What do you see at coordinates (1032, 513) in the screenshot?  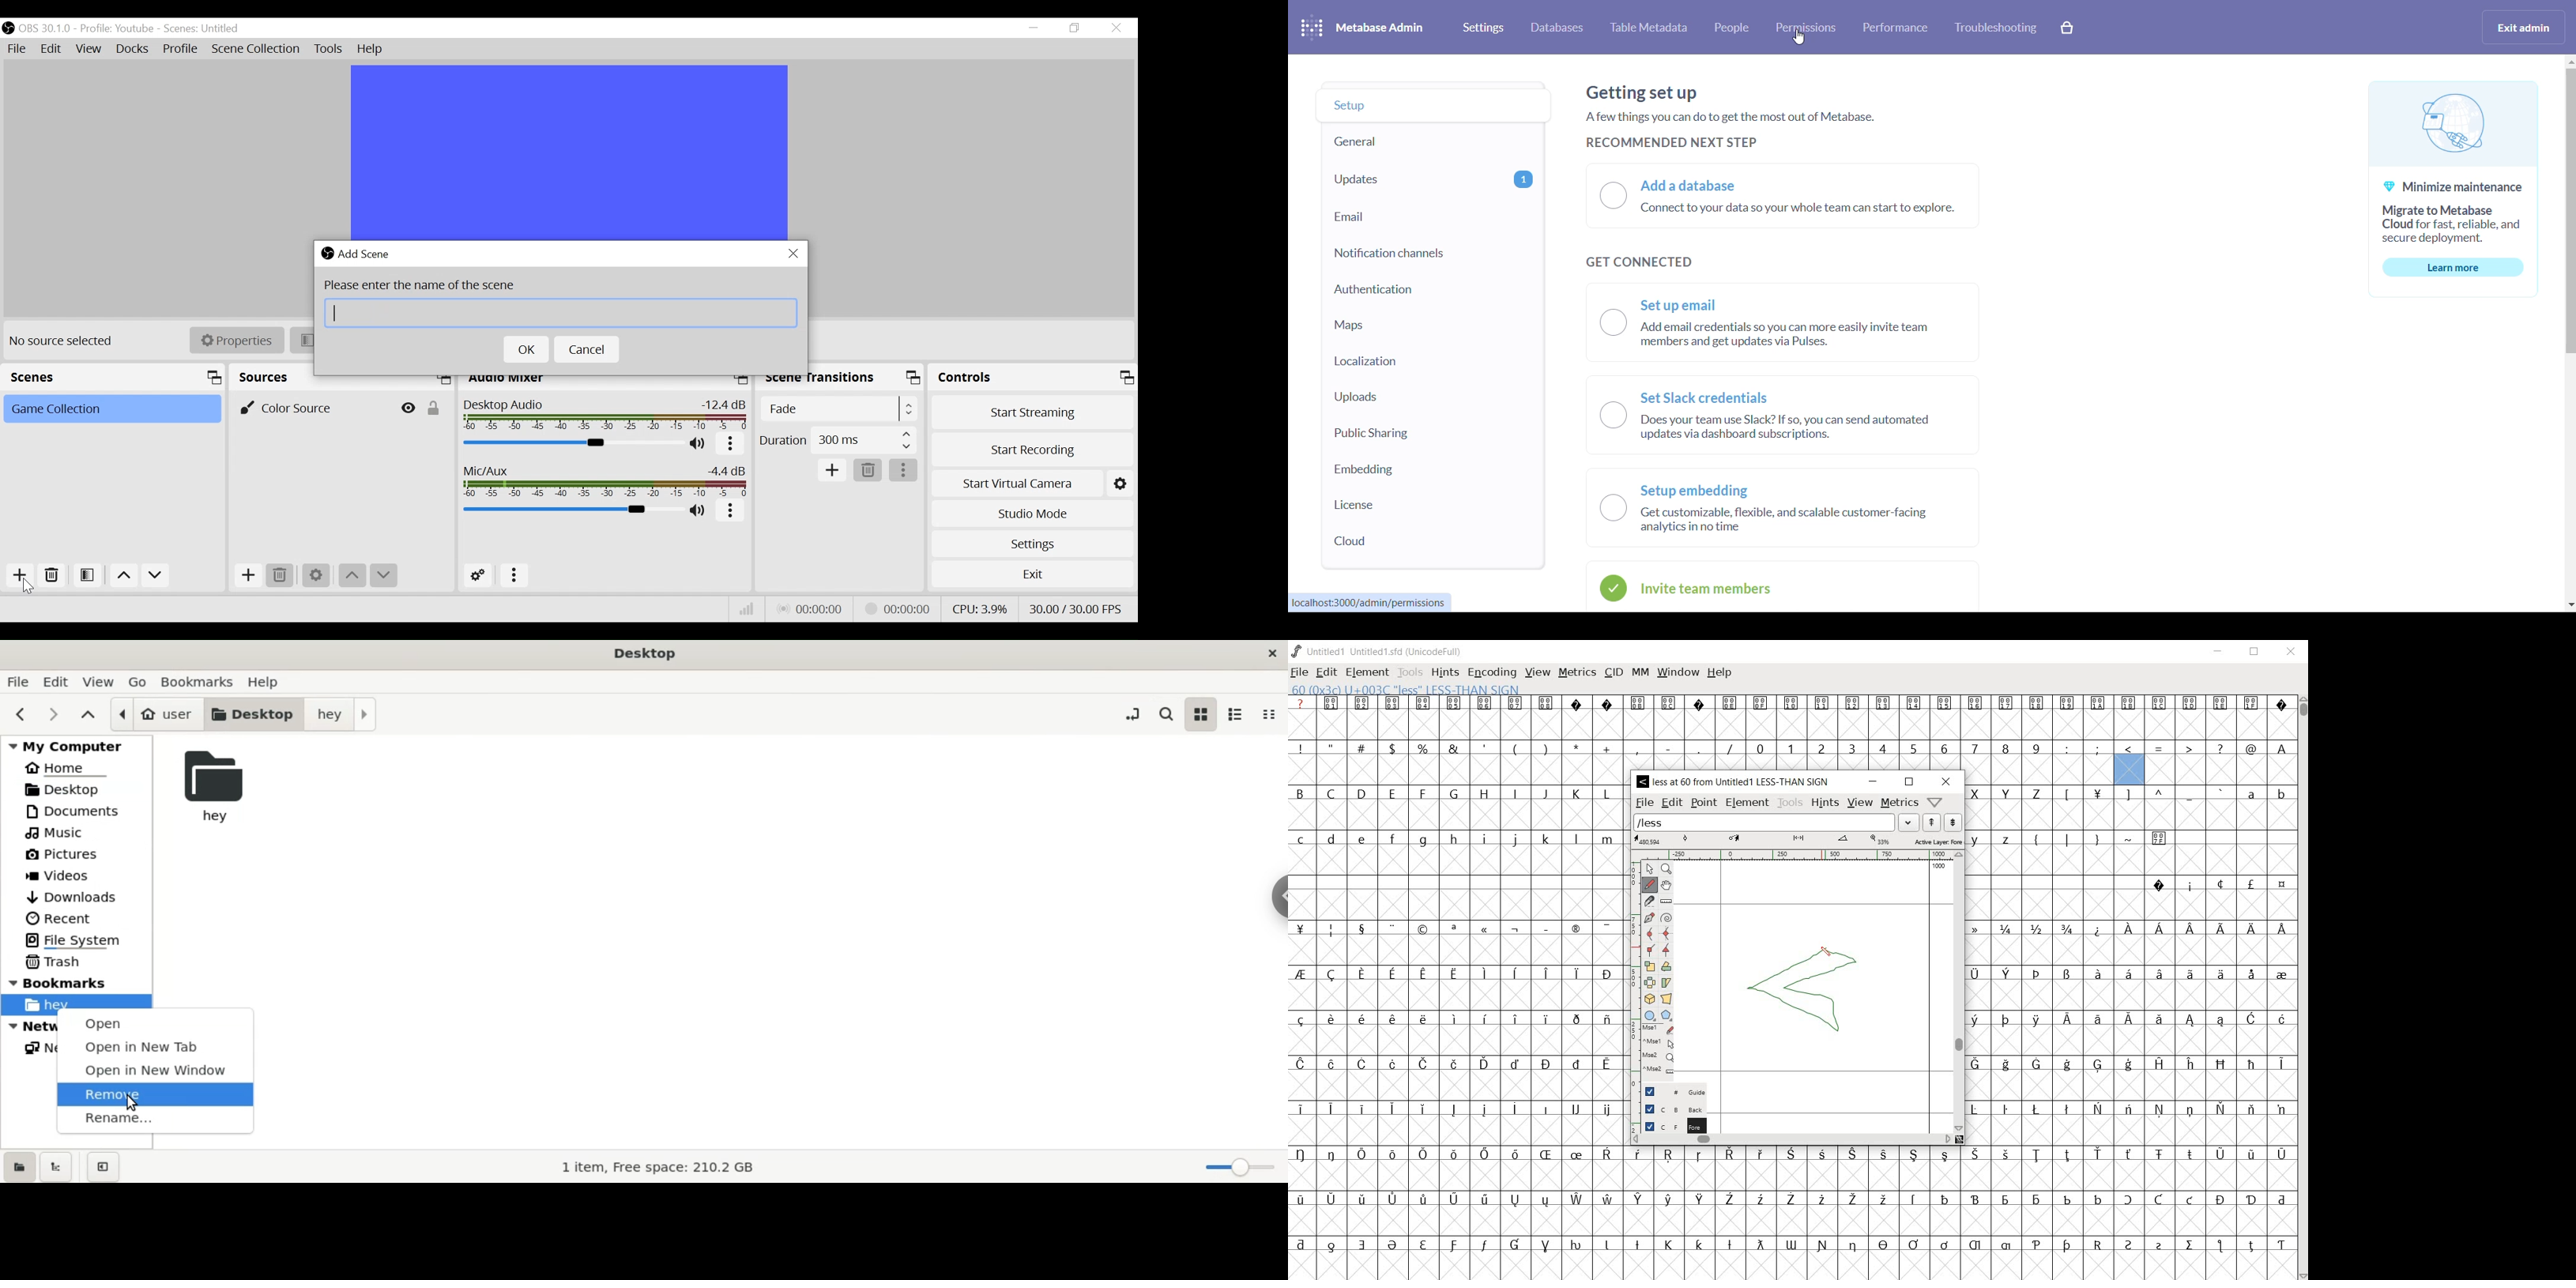 I see `Studio Mode` at bounding box center [1032, 513].